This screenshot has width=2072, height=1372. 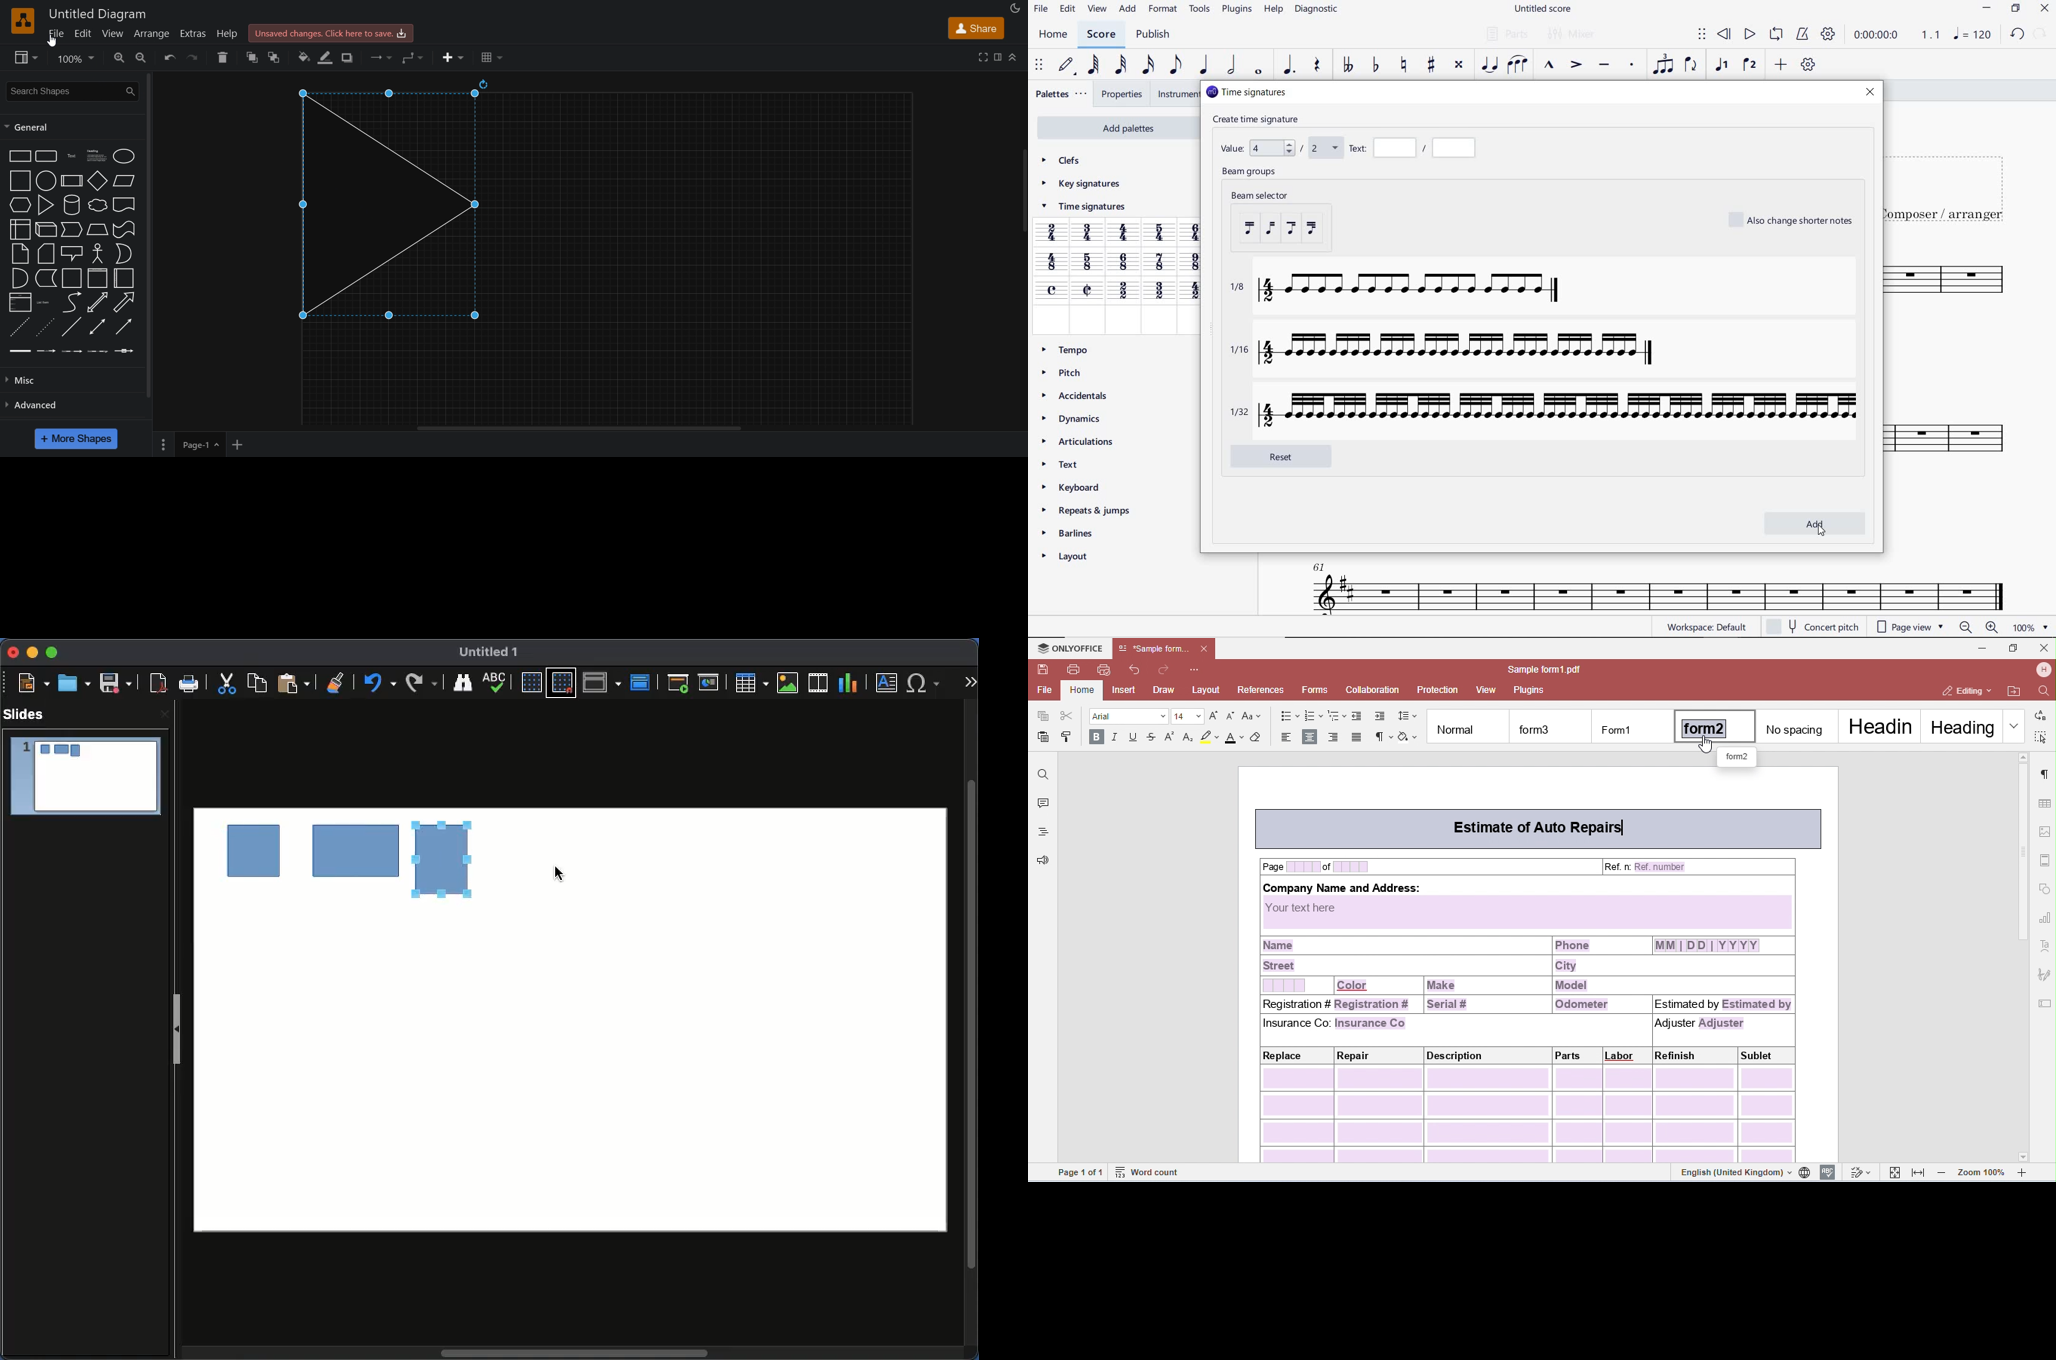 I want to click on CLOSE, so click(x=2044, y=9).